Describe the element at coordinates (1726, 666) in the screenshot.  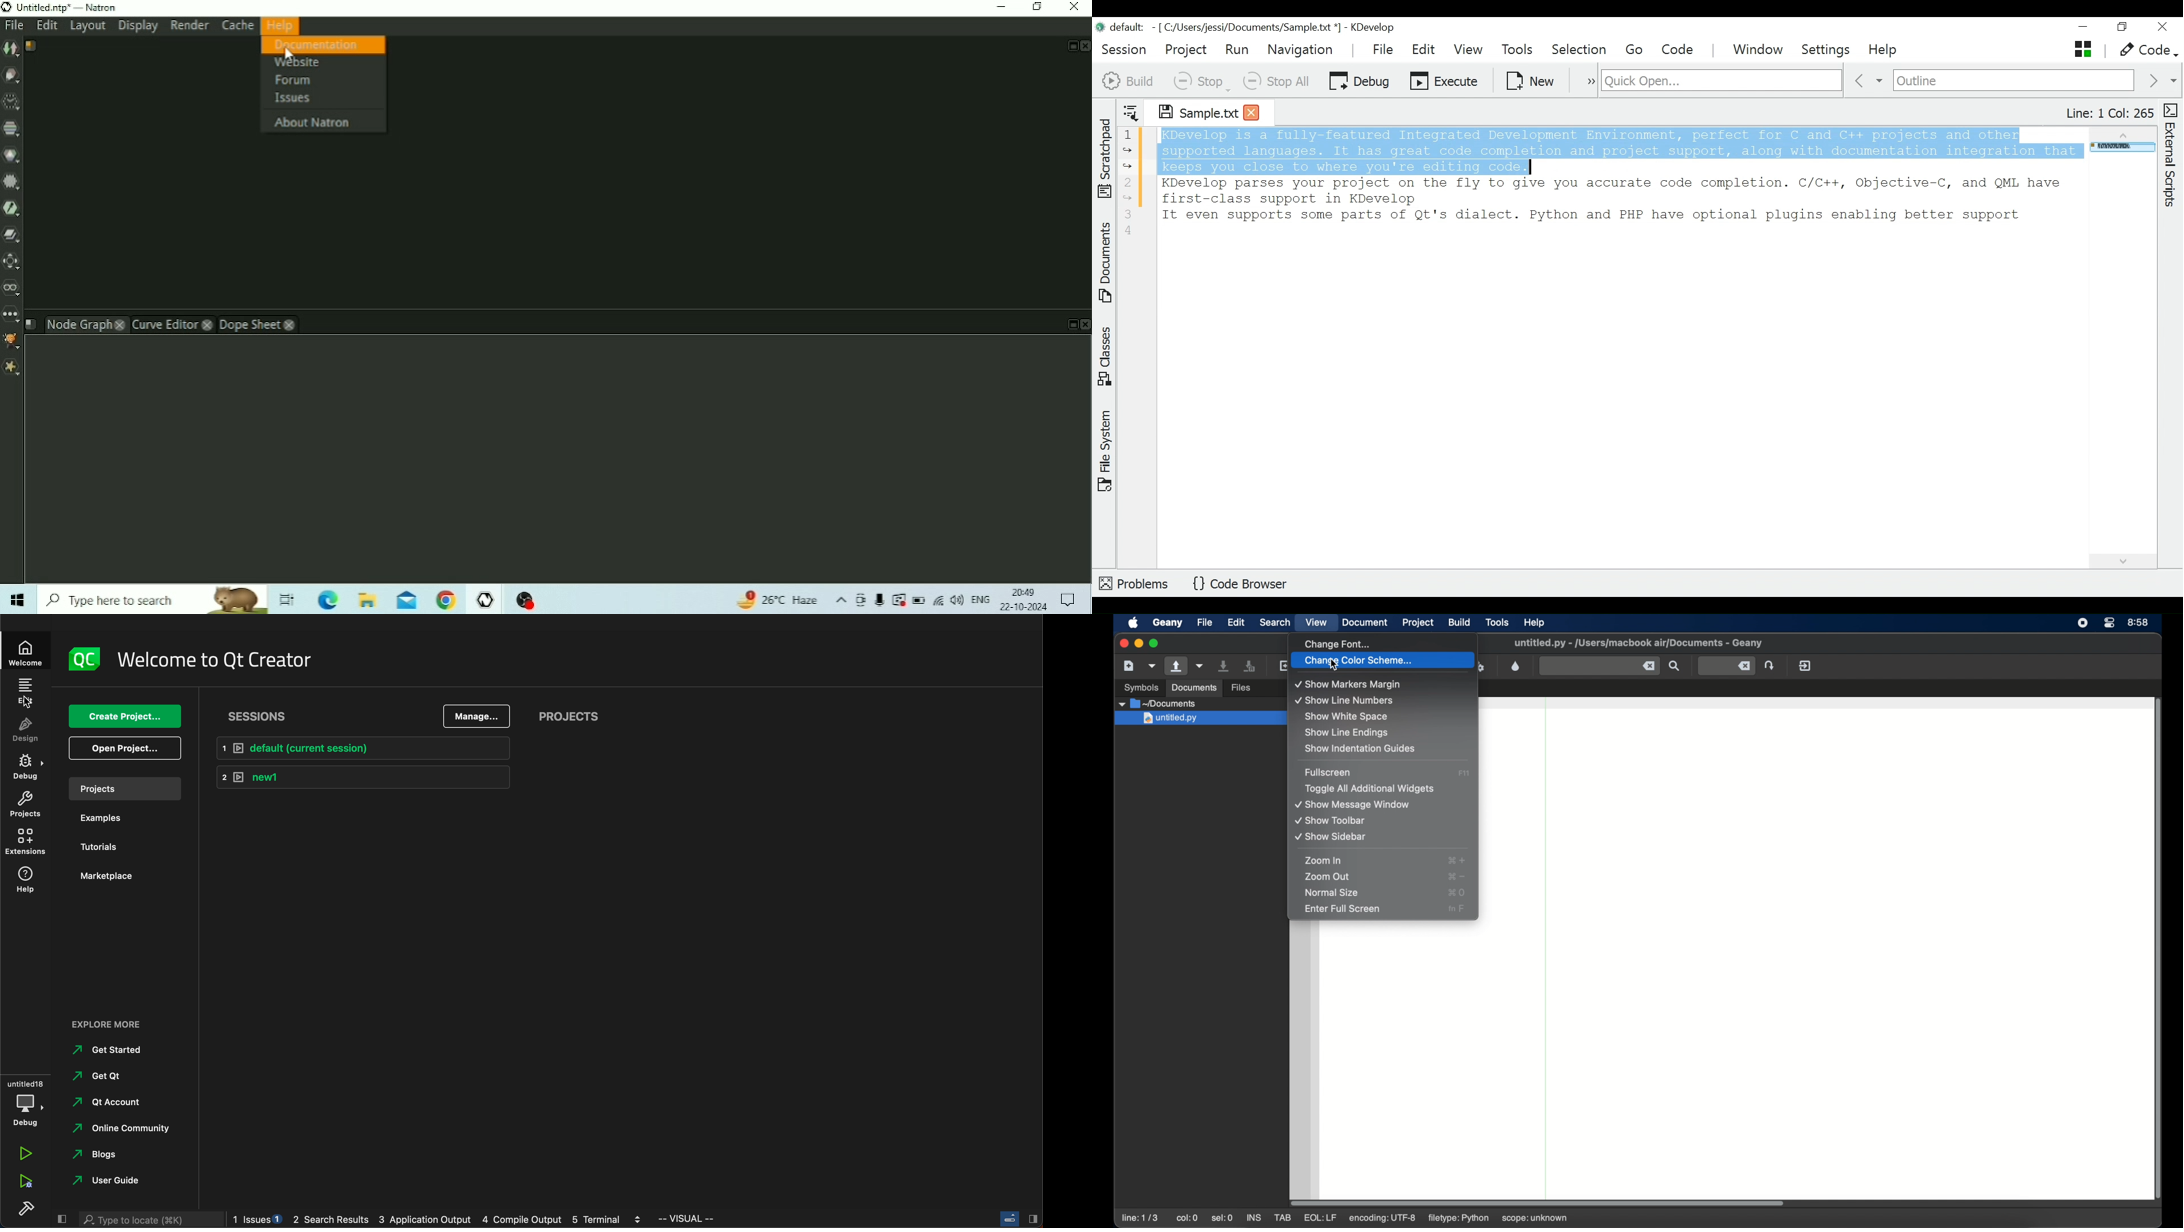
I see `jump  to the entered line number` at that location.